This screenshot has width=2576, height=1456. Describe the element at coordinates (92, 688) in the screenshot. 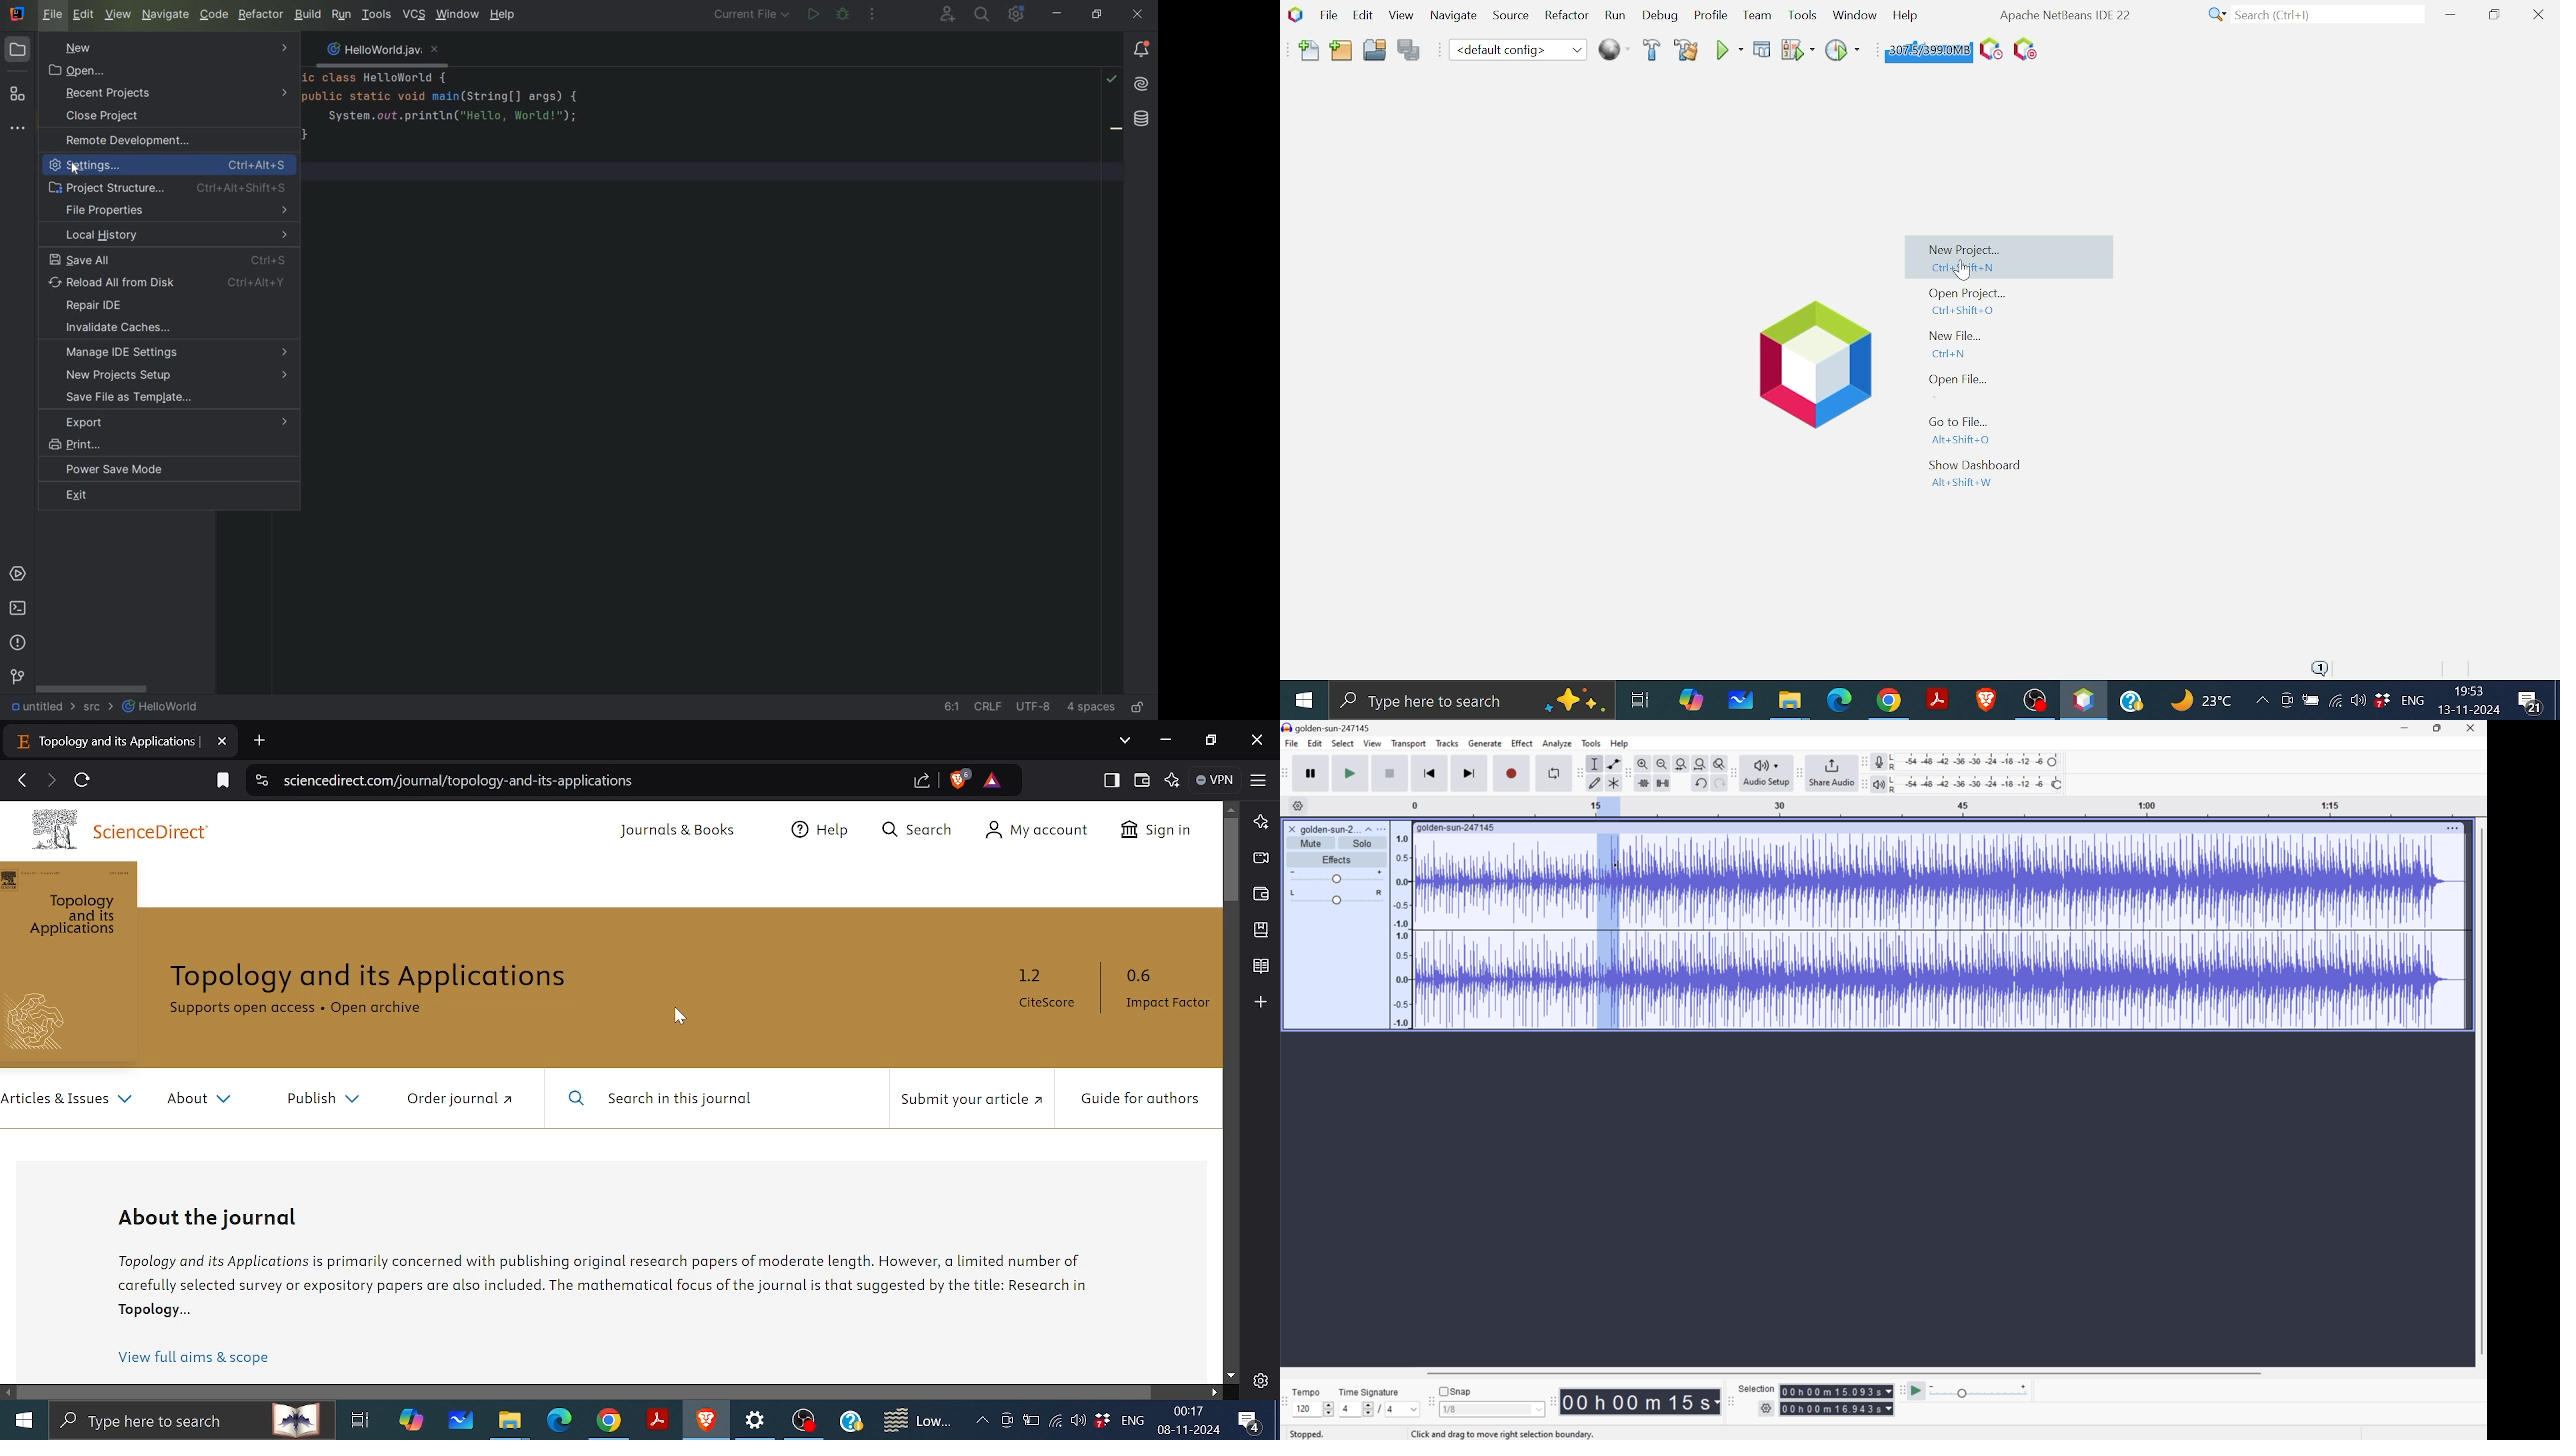

I see `SCROLLBAR` at that location.